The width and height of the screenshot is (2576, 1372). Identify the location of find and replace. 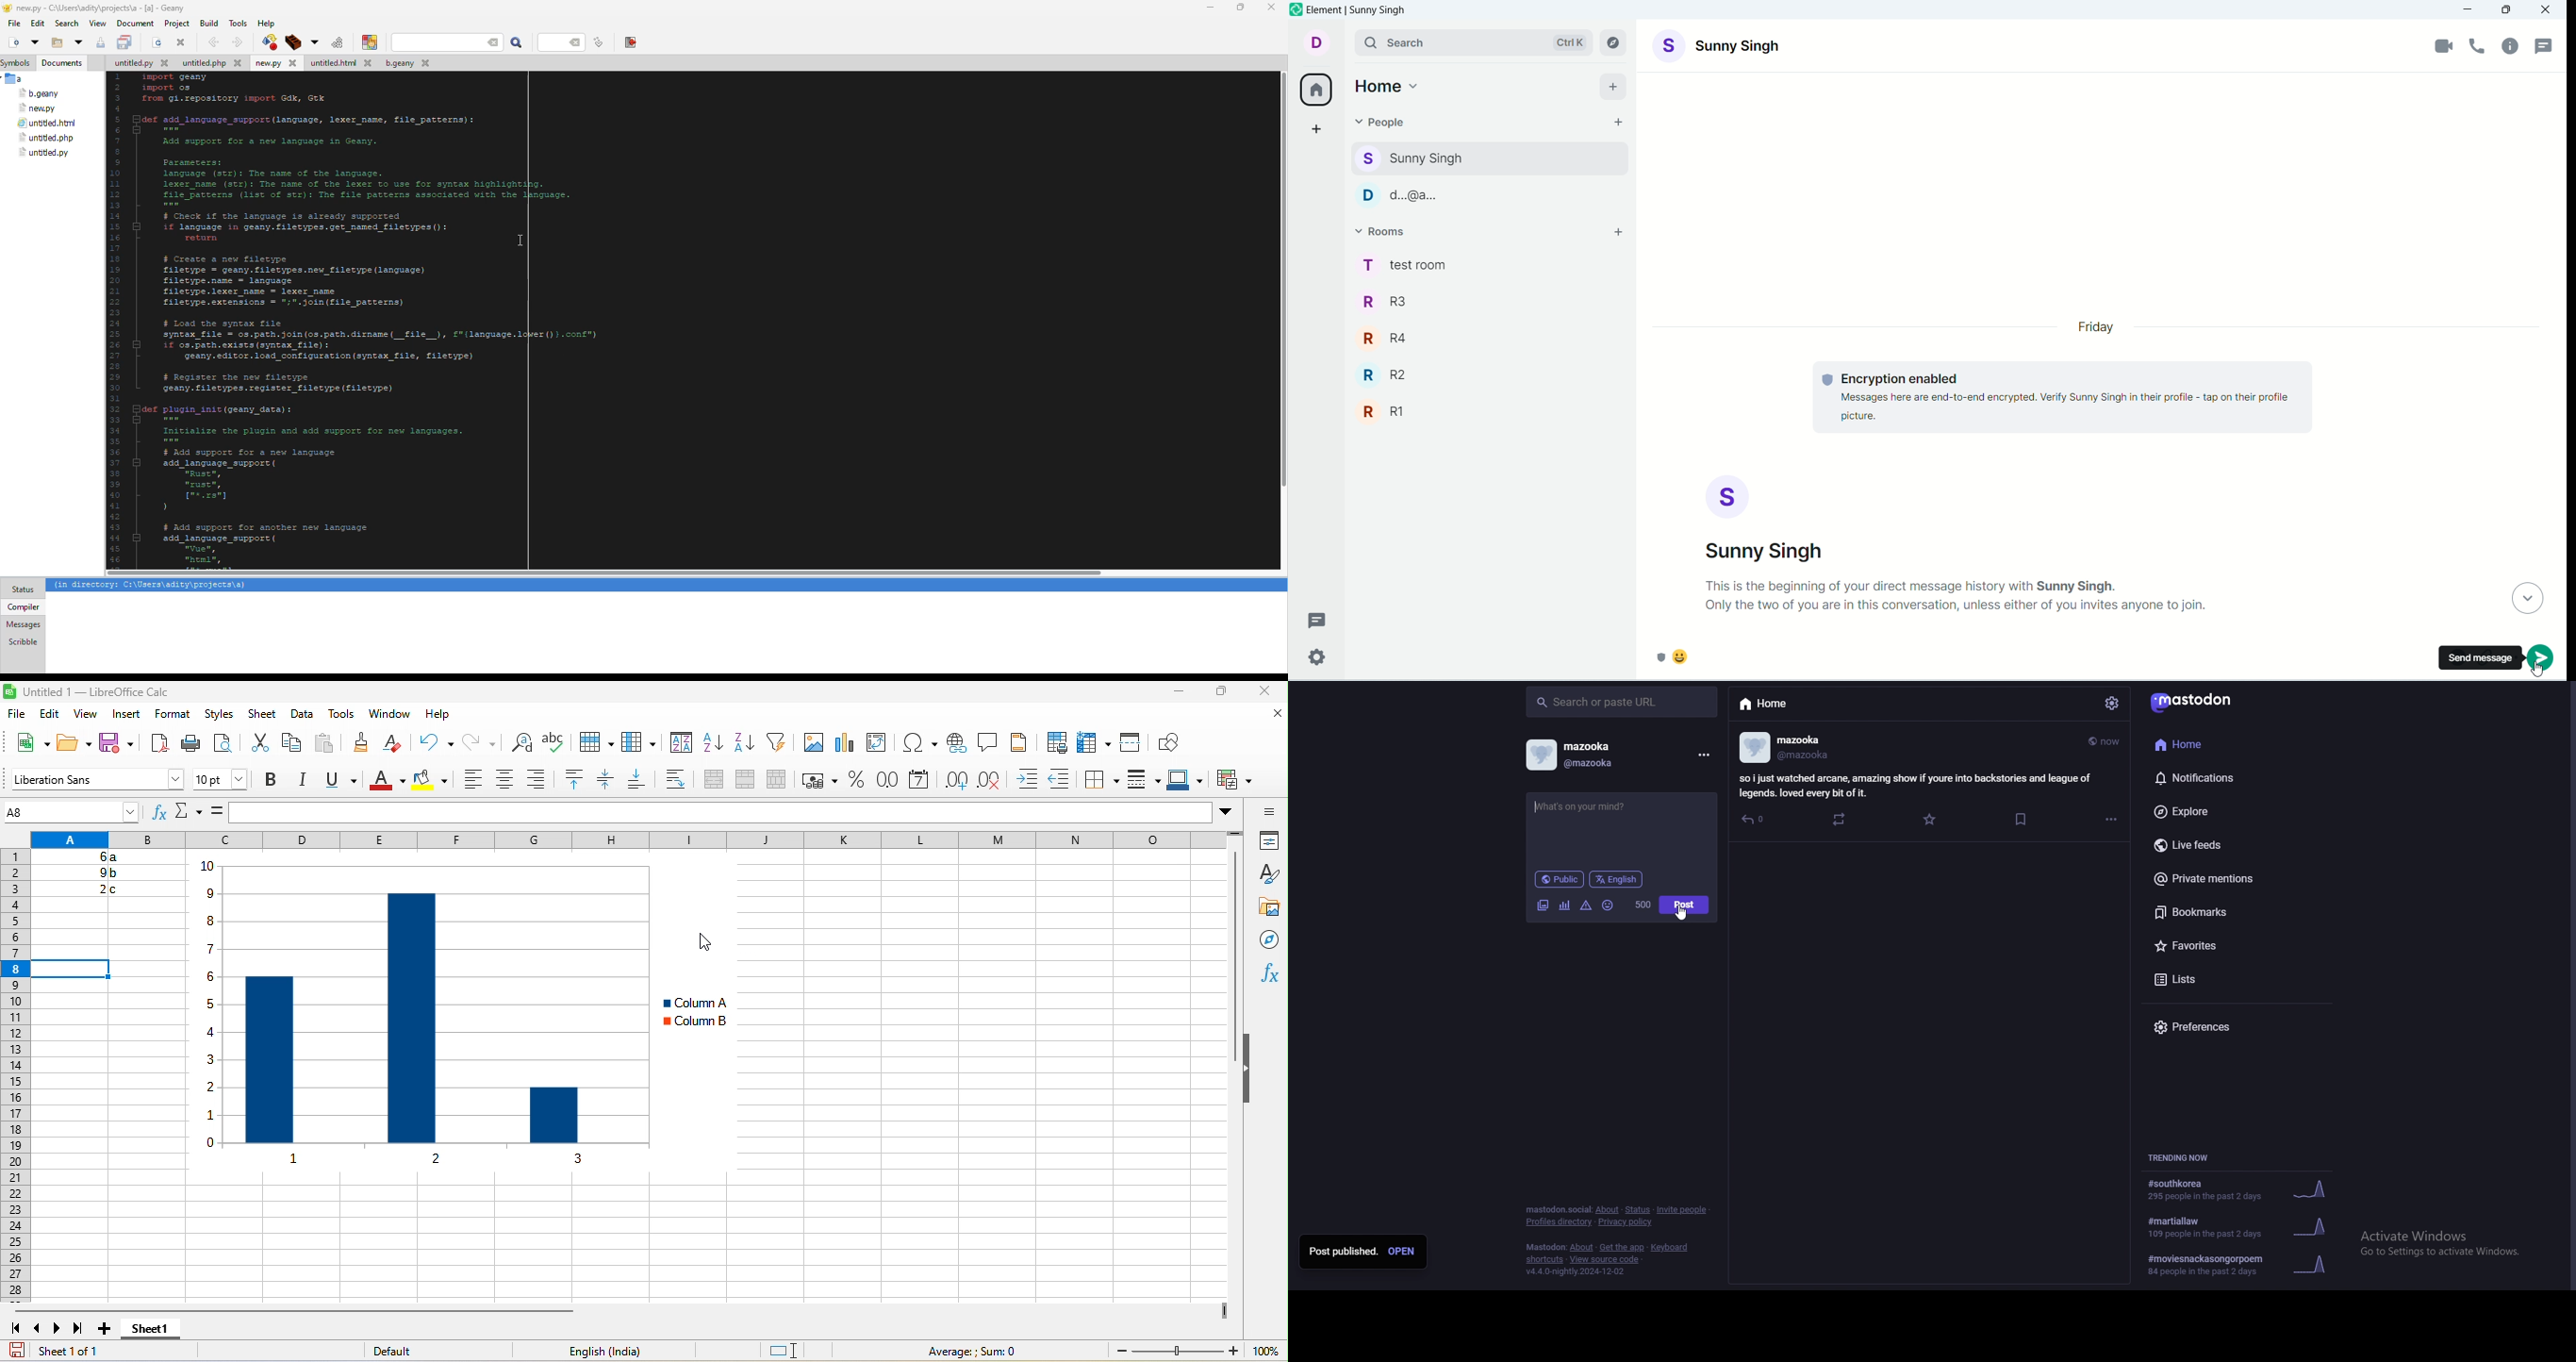
(524, 748).